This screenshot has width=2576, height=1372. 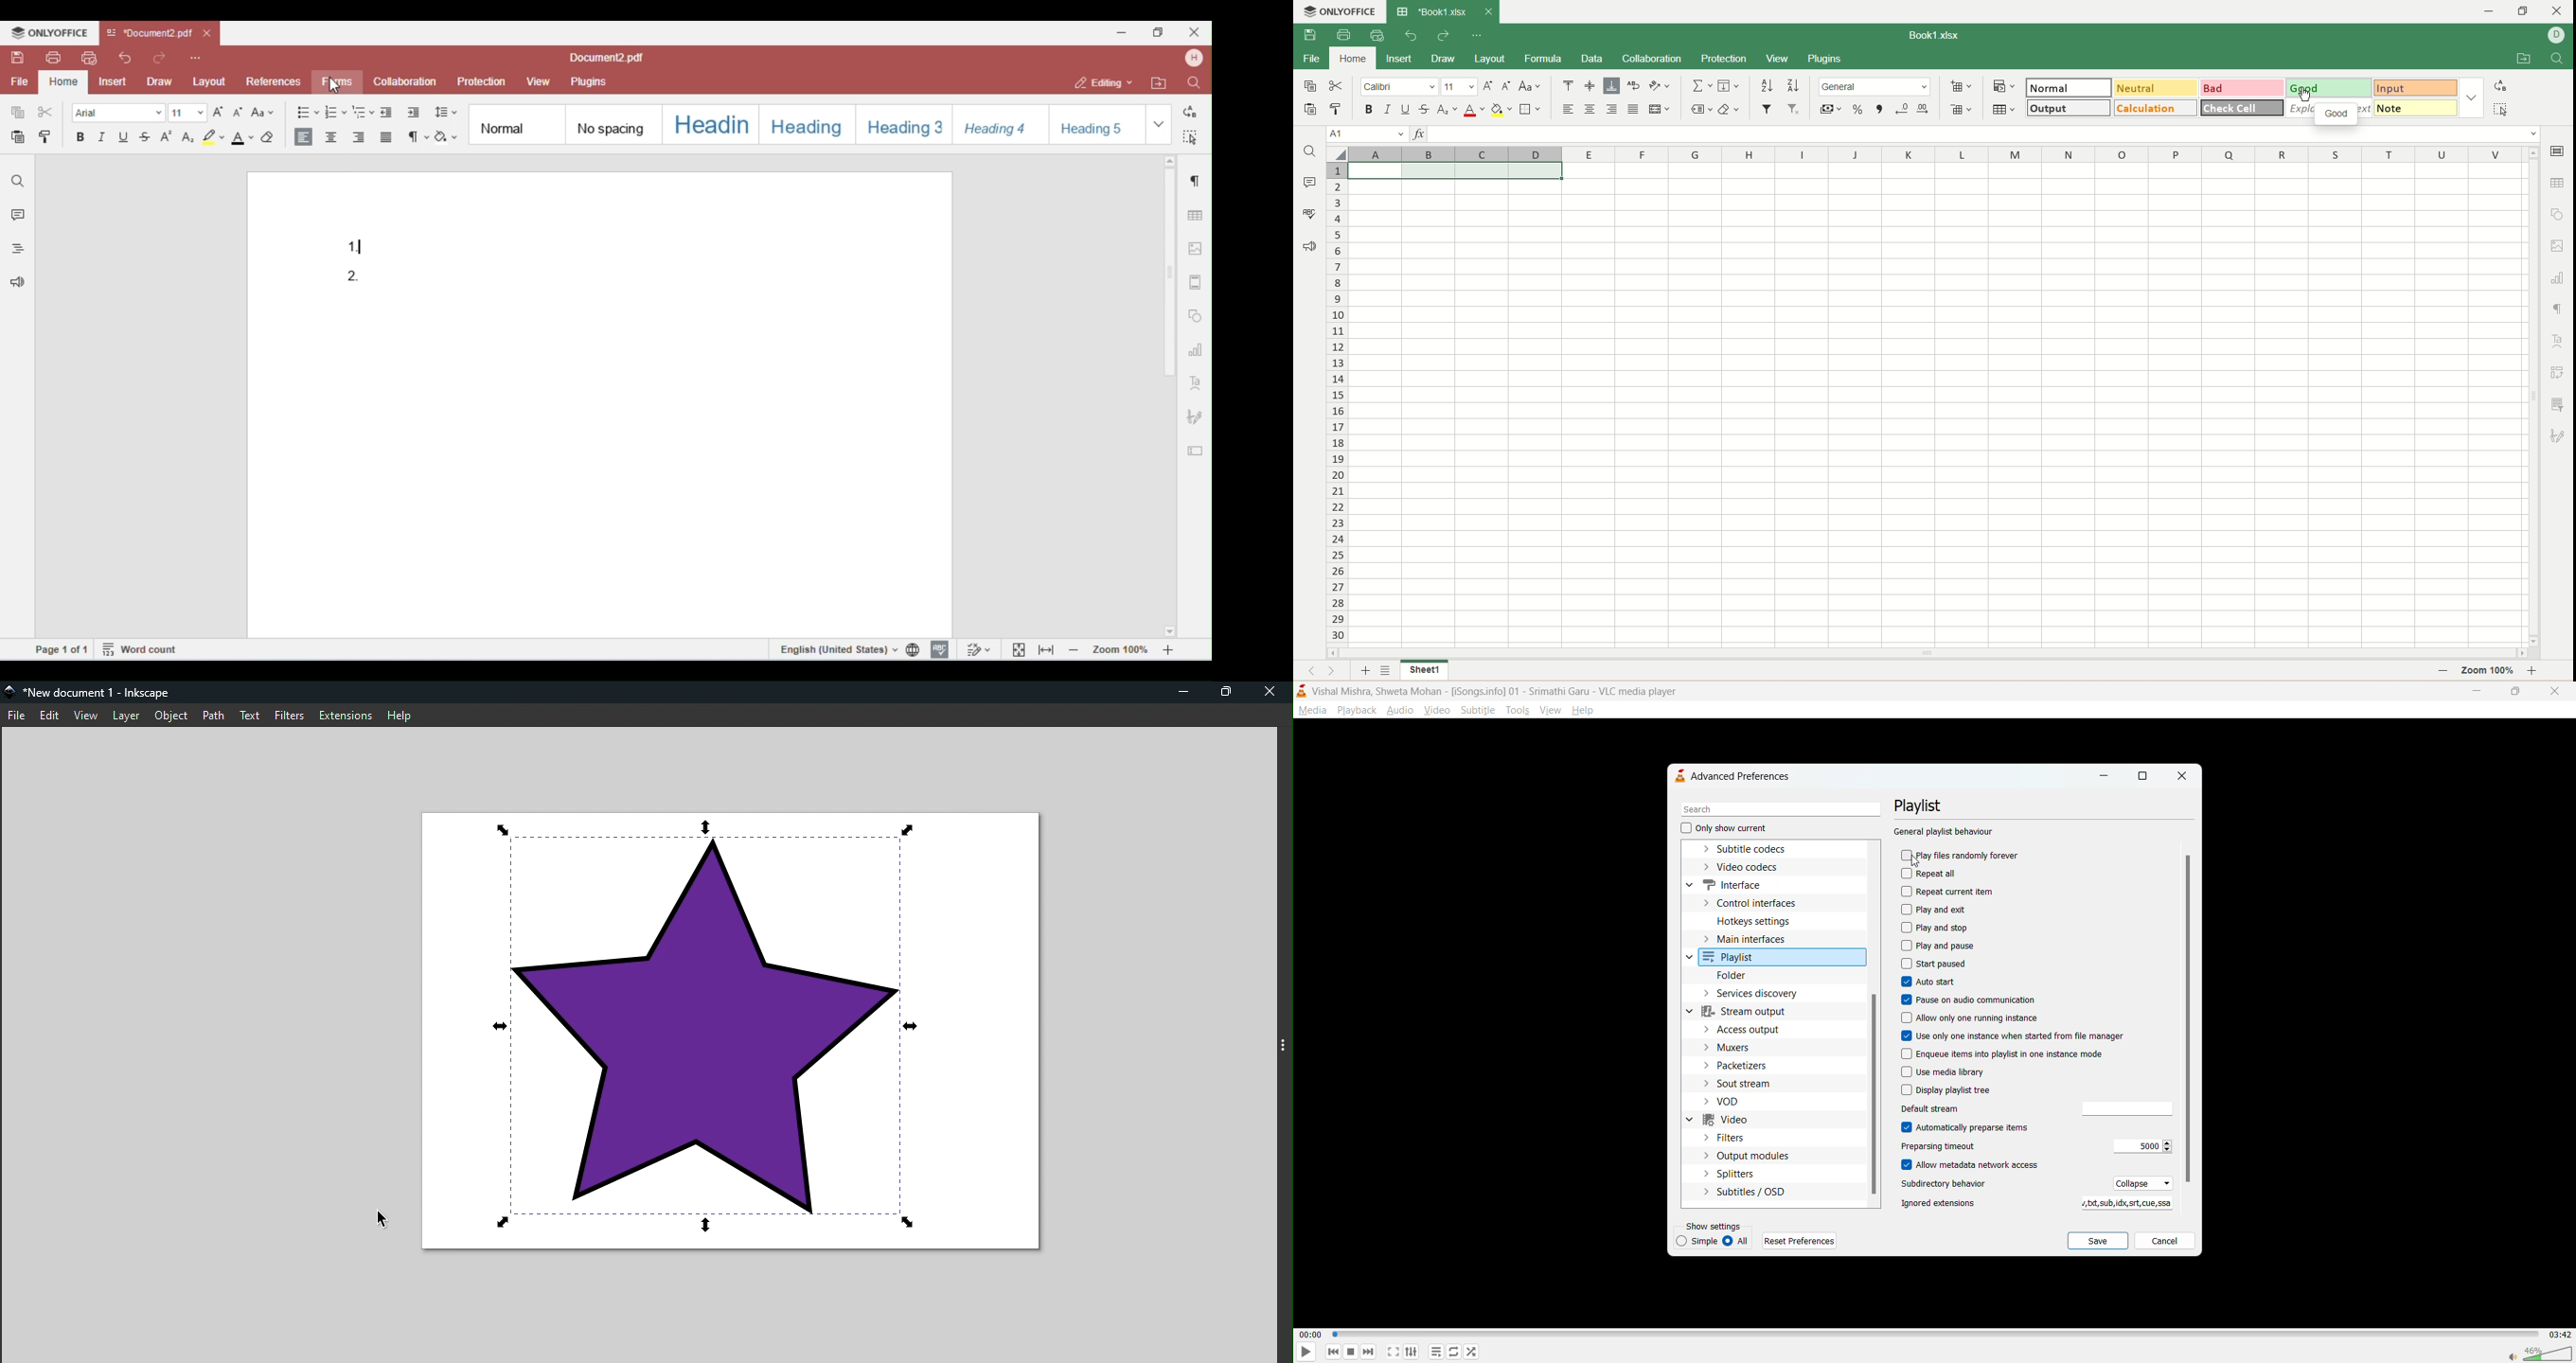 What do you see at coordinates (2153, 108) in the screenshot?
I see `calculation` at bounding box center [2153, 108].